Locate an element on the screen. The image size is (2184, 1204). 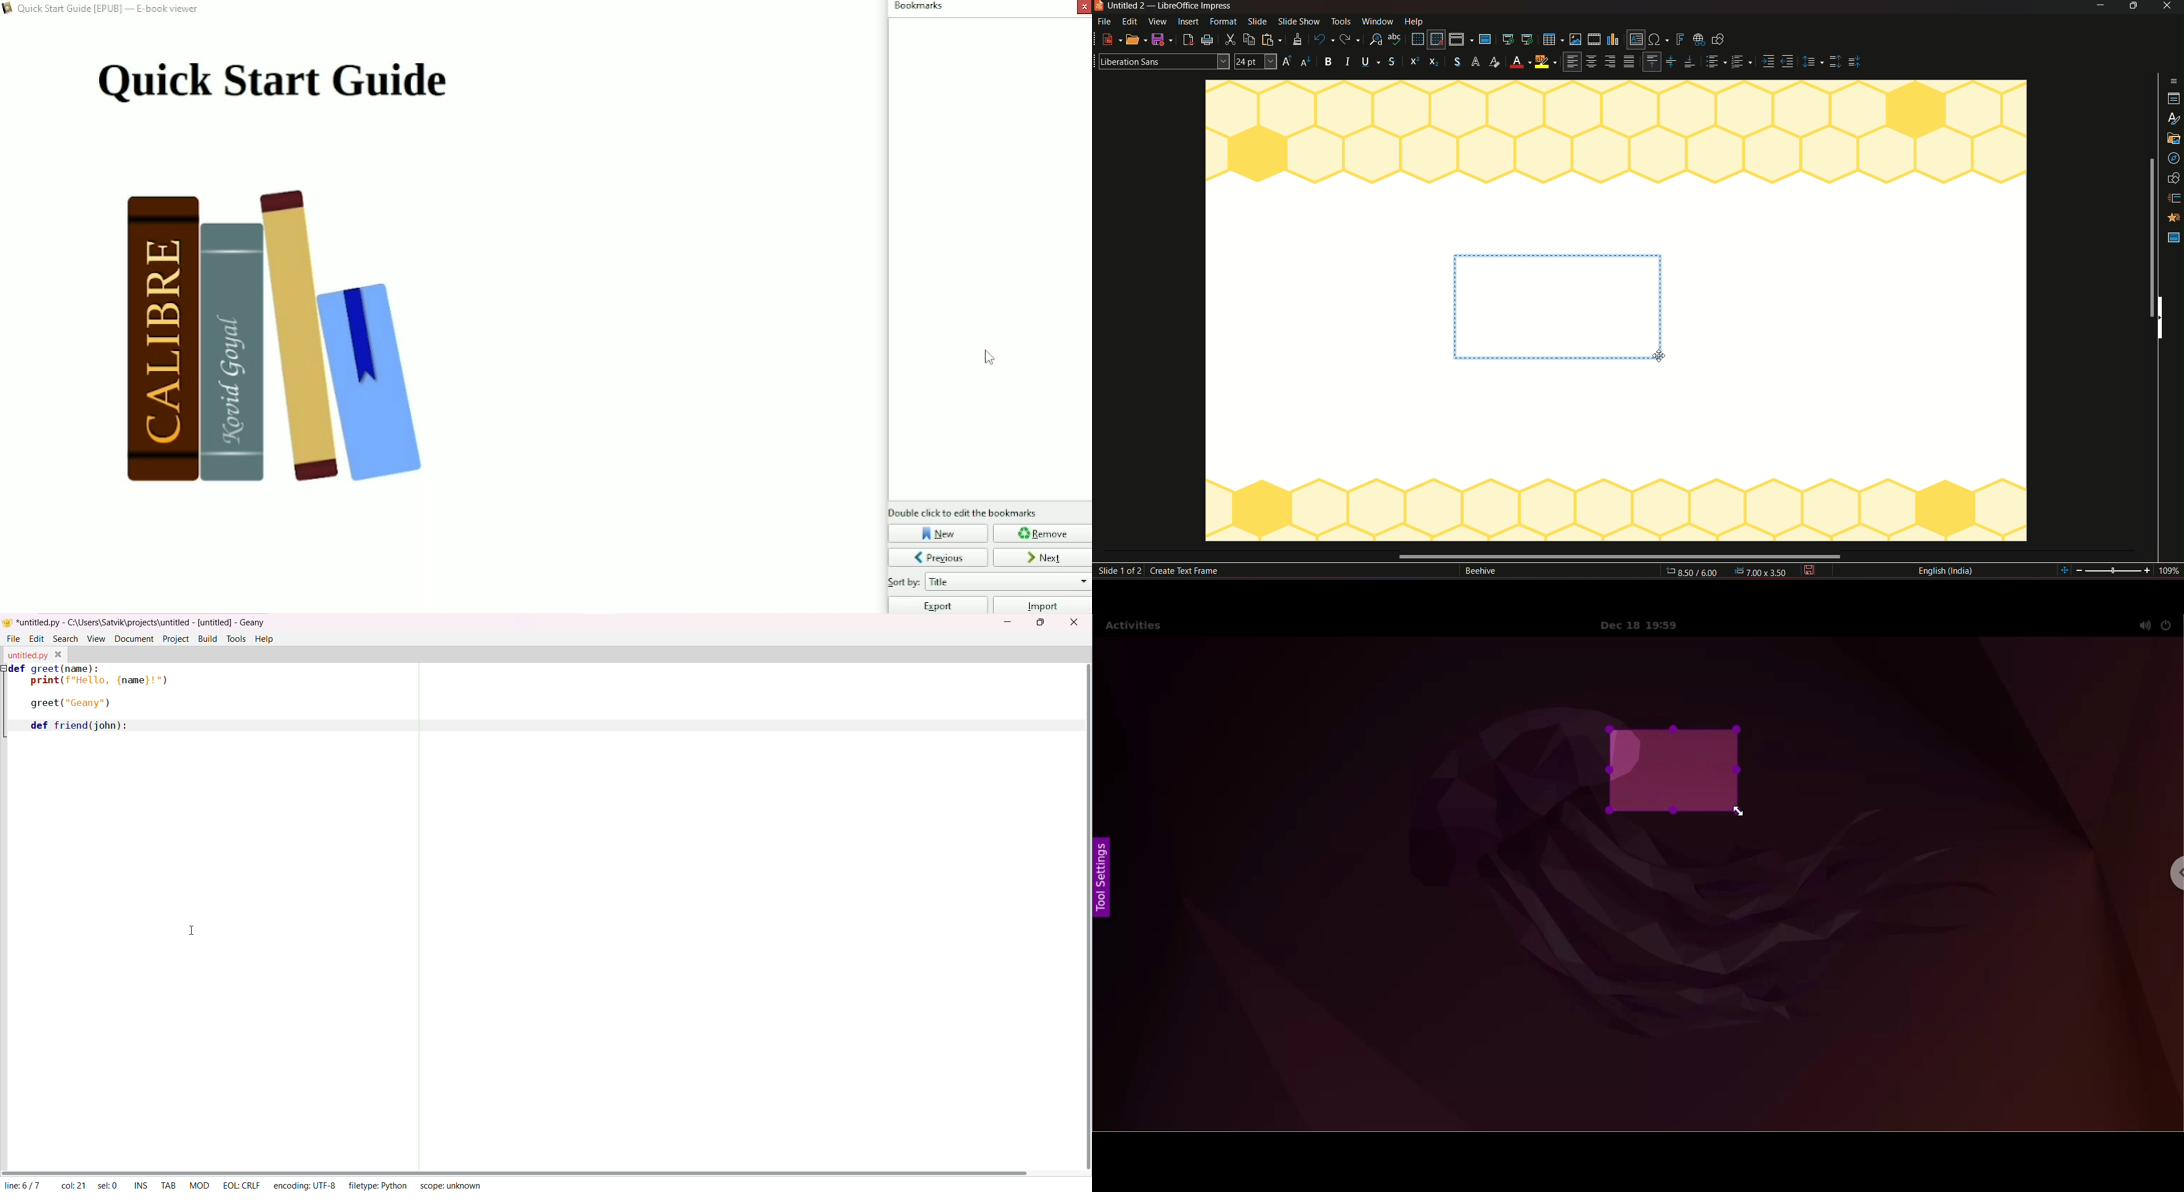
Cursor is located at coordinates (987, 358).